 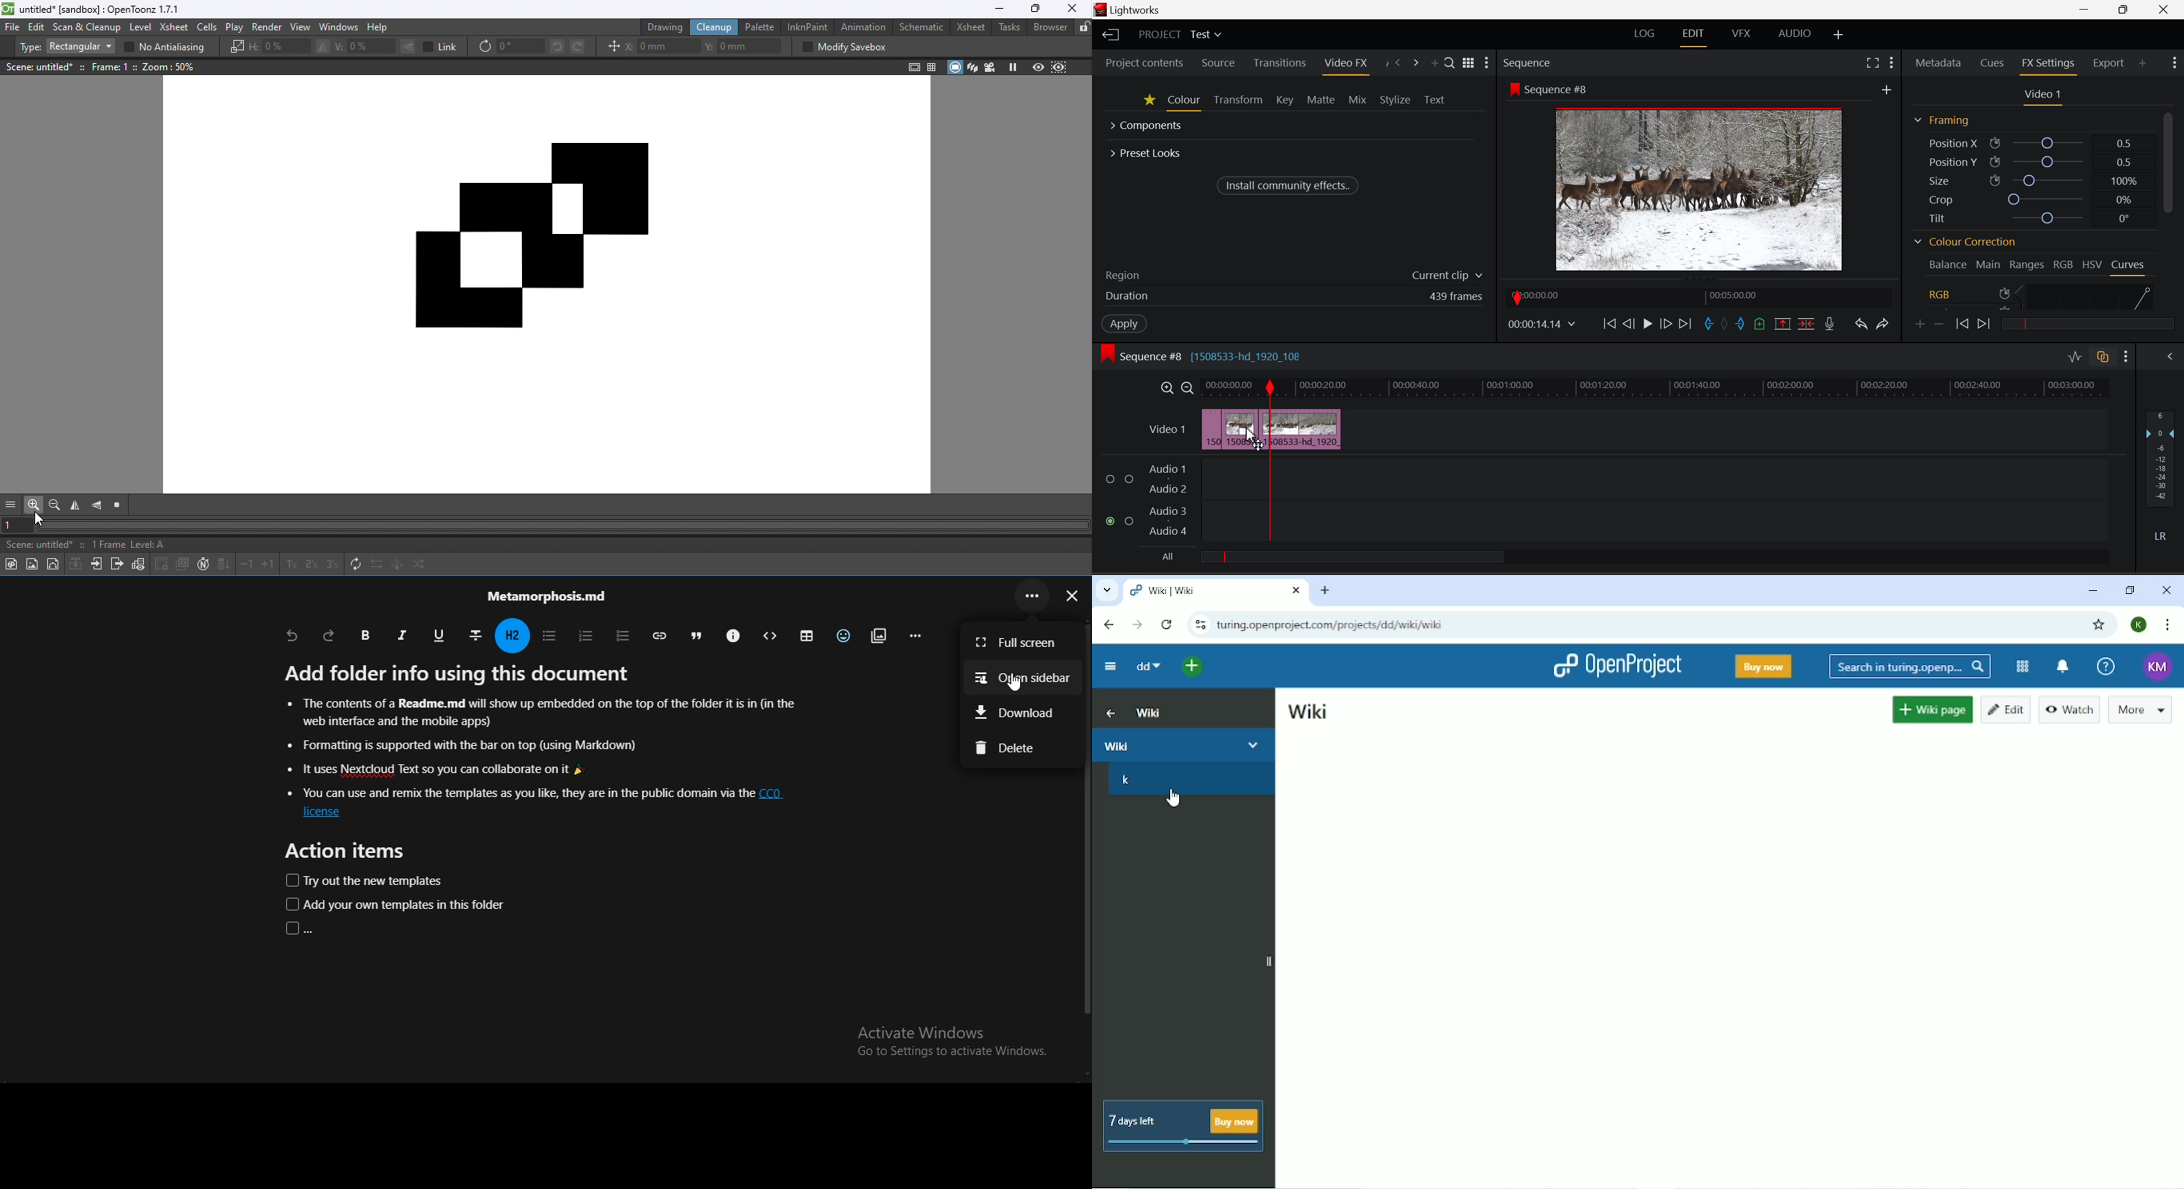 What do you see at coordinates (803, 636) in the screenshot?
I see `table` at bounding box center [803, 636].